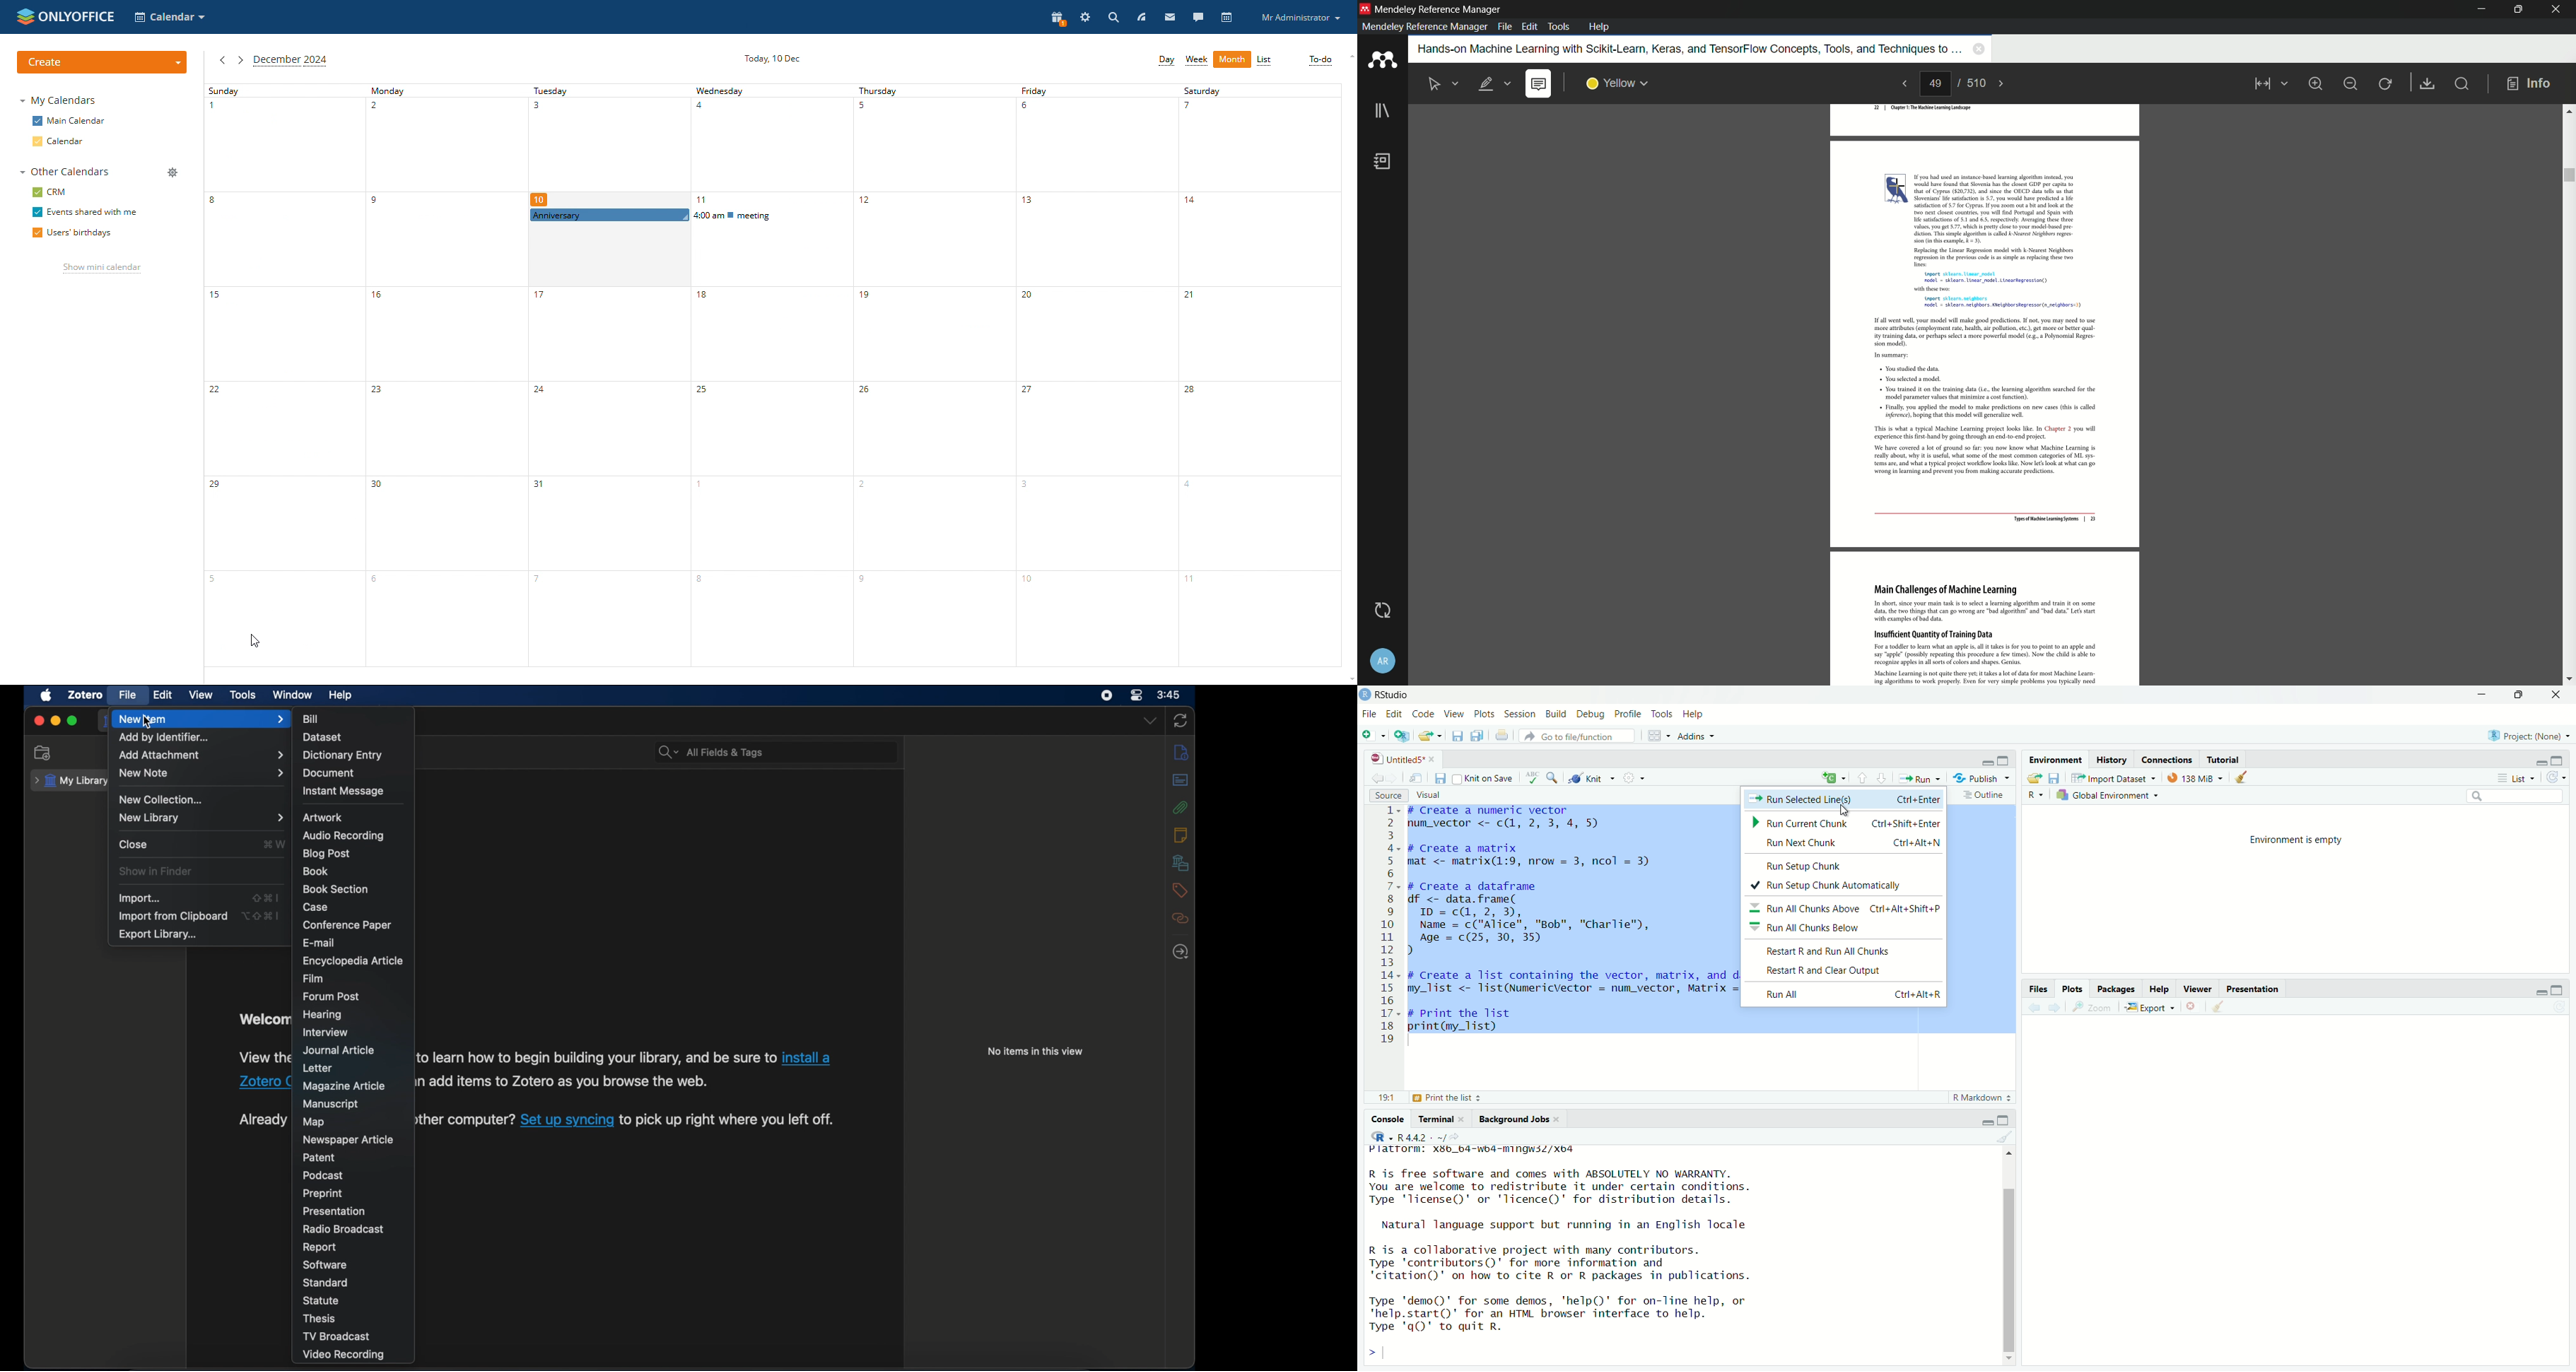  What do you see at coordinates (1149, 721) in the screenshot?
I see `dropdown` at bounding box center [1149, 721].